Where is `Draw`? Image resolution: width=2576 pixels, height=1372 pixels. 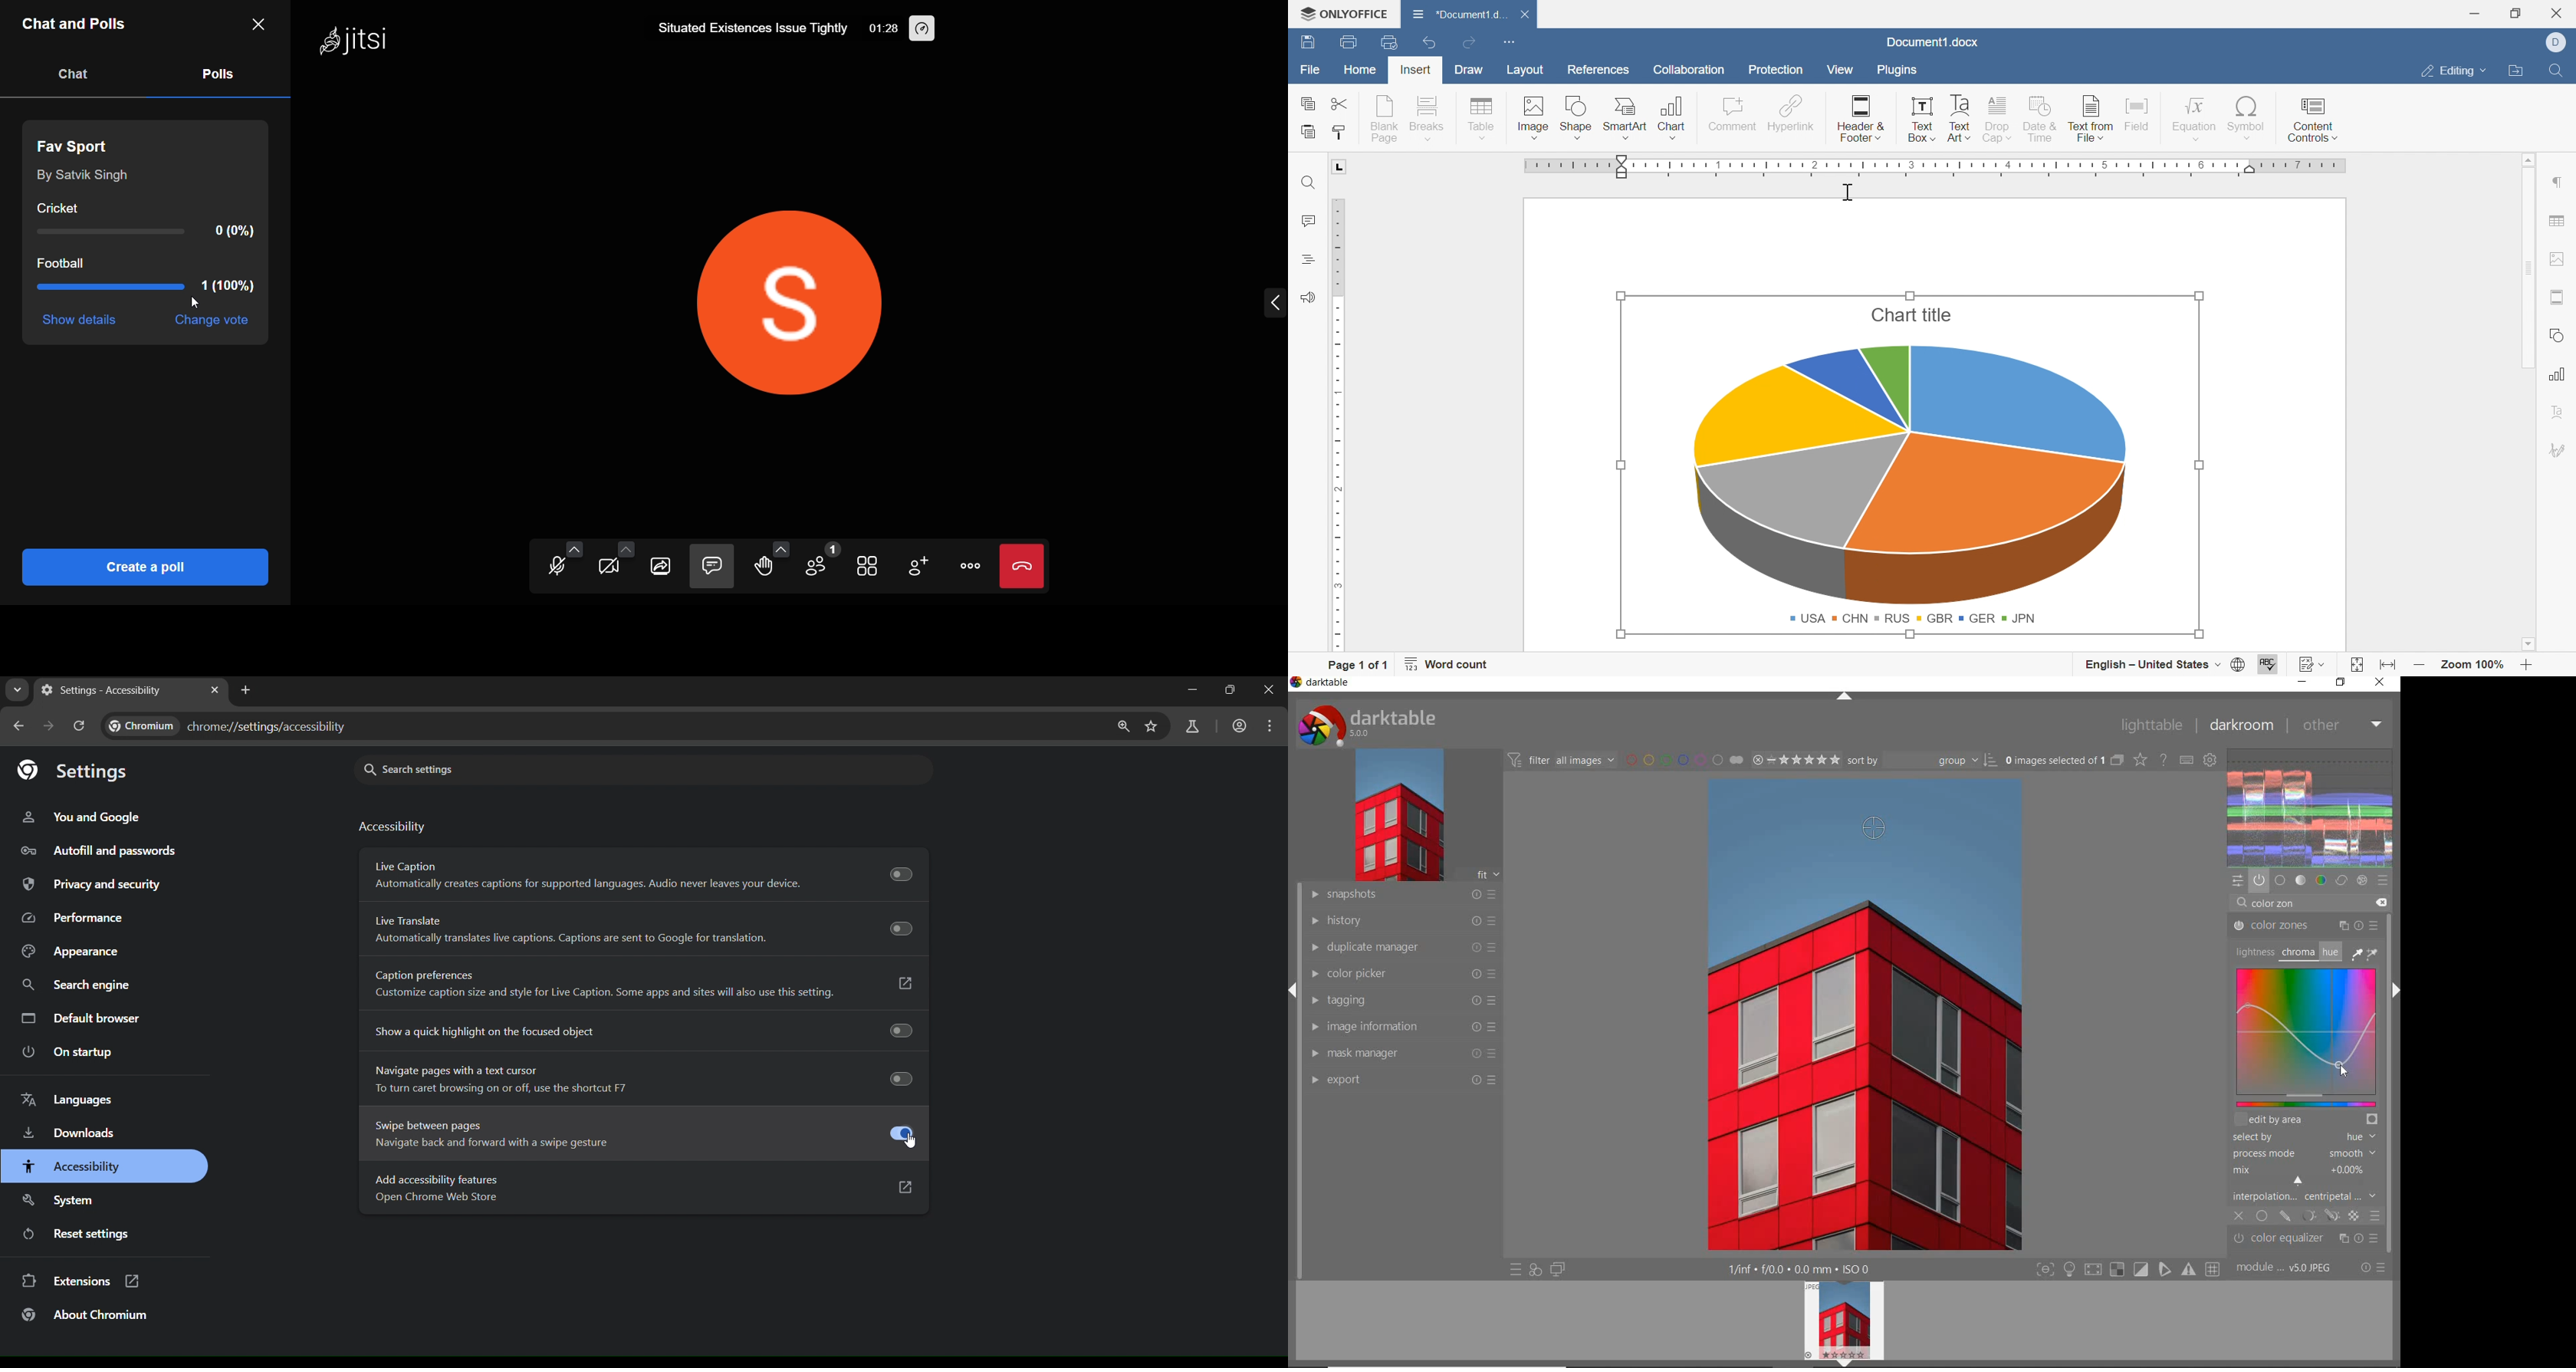 Draw is located at coordinates (1470, 68).